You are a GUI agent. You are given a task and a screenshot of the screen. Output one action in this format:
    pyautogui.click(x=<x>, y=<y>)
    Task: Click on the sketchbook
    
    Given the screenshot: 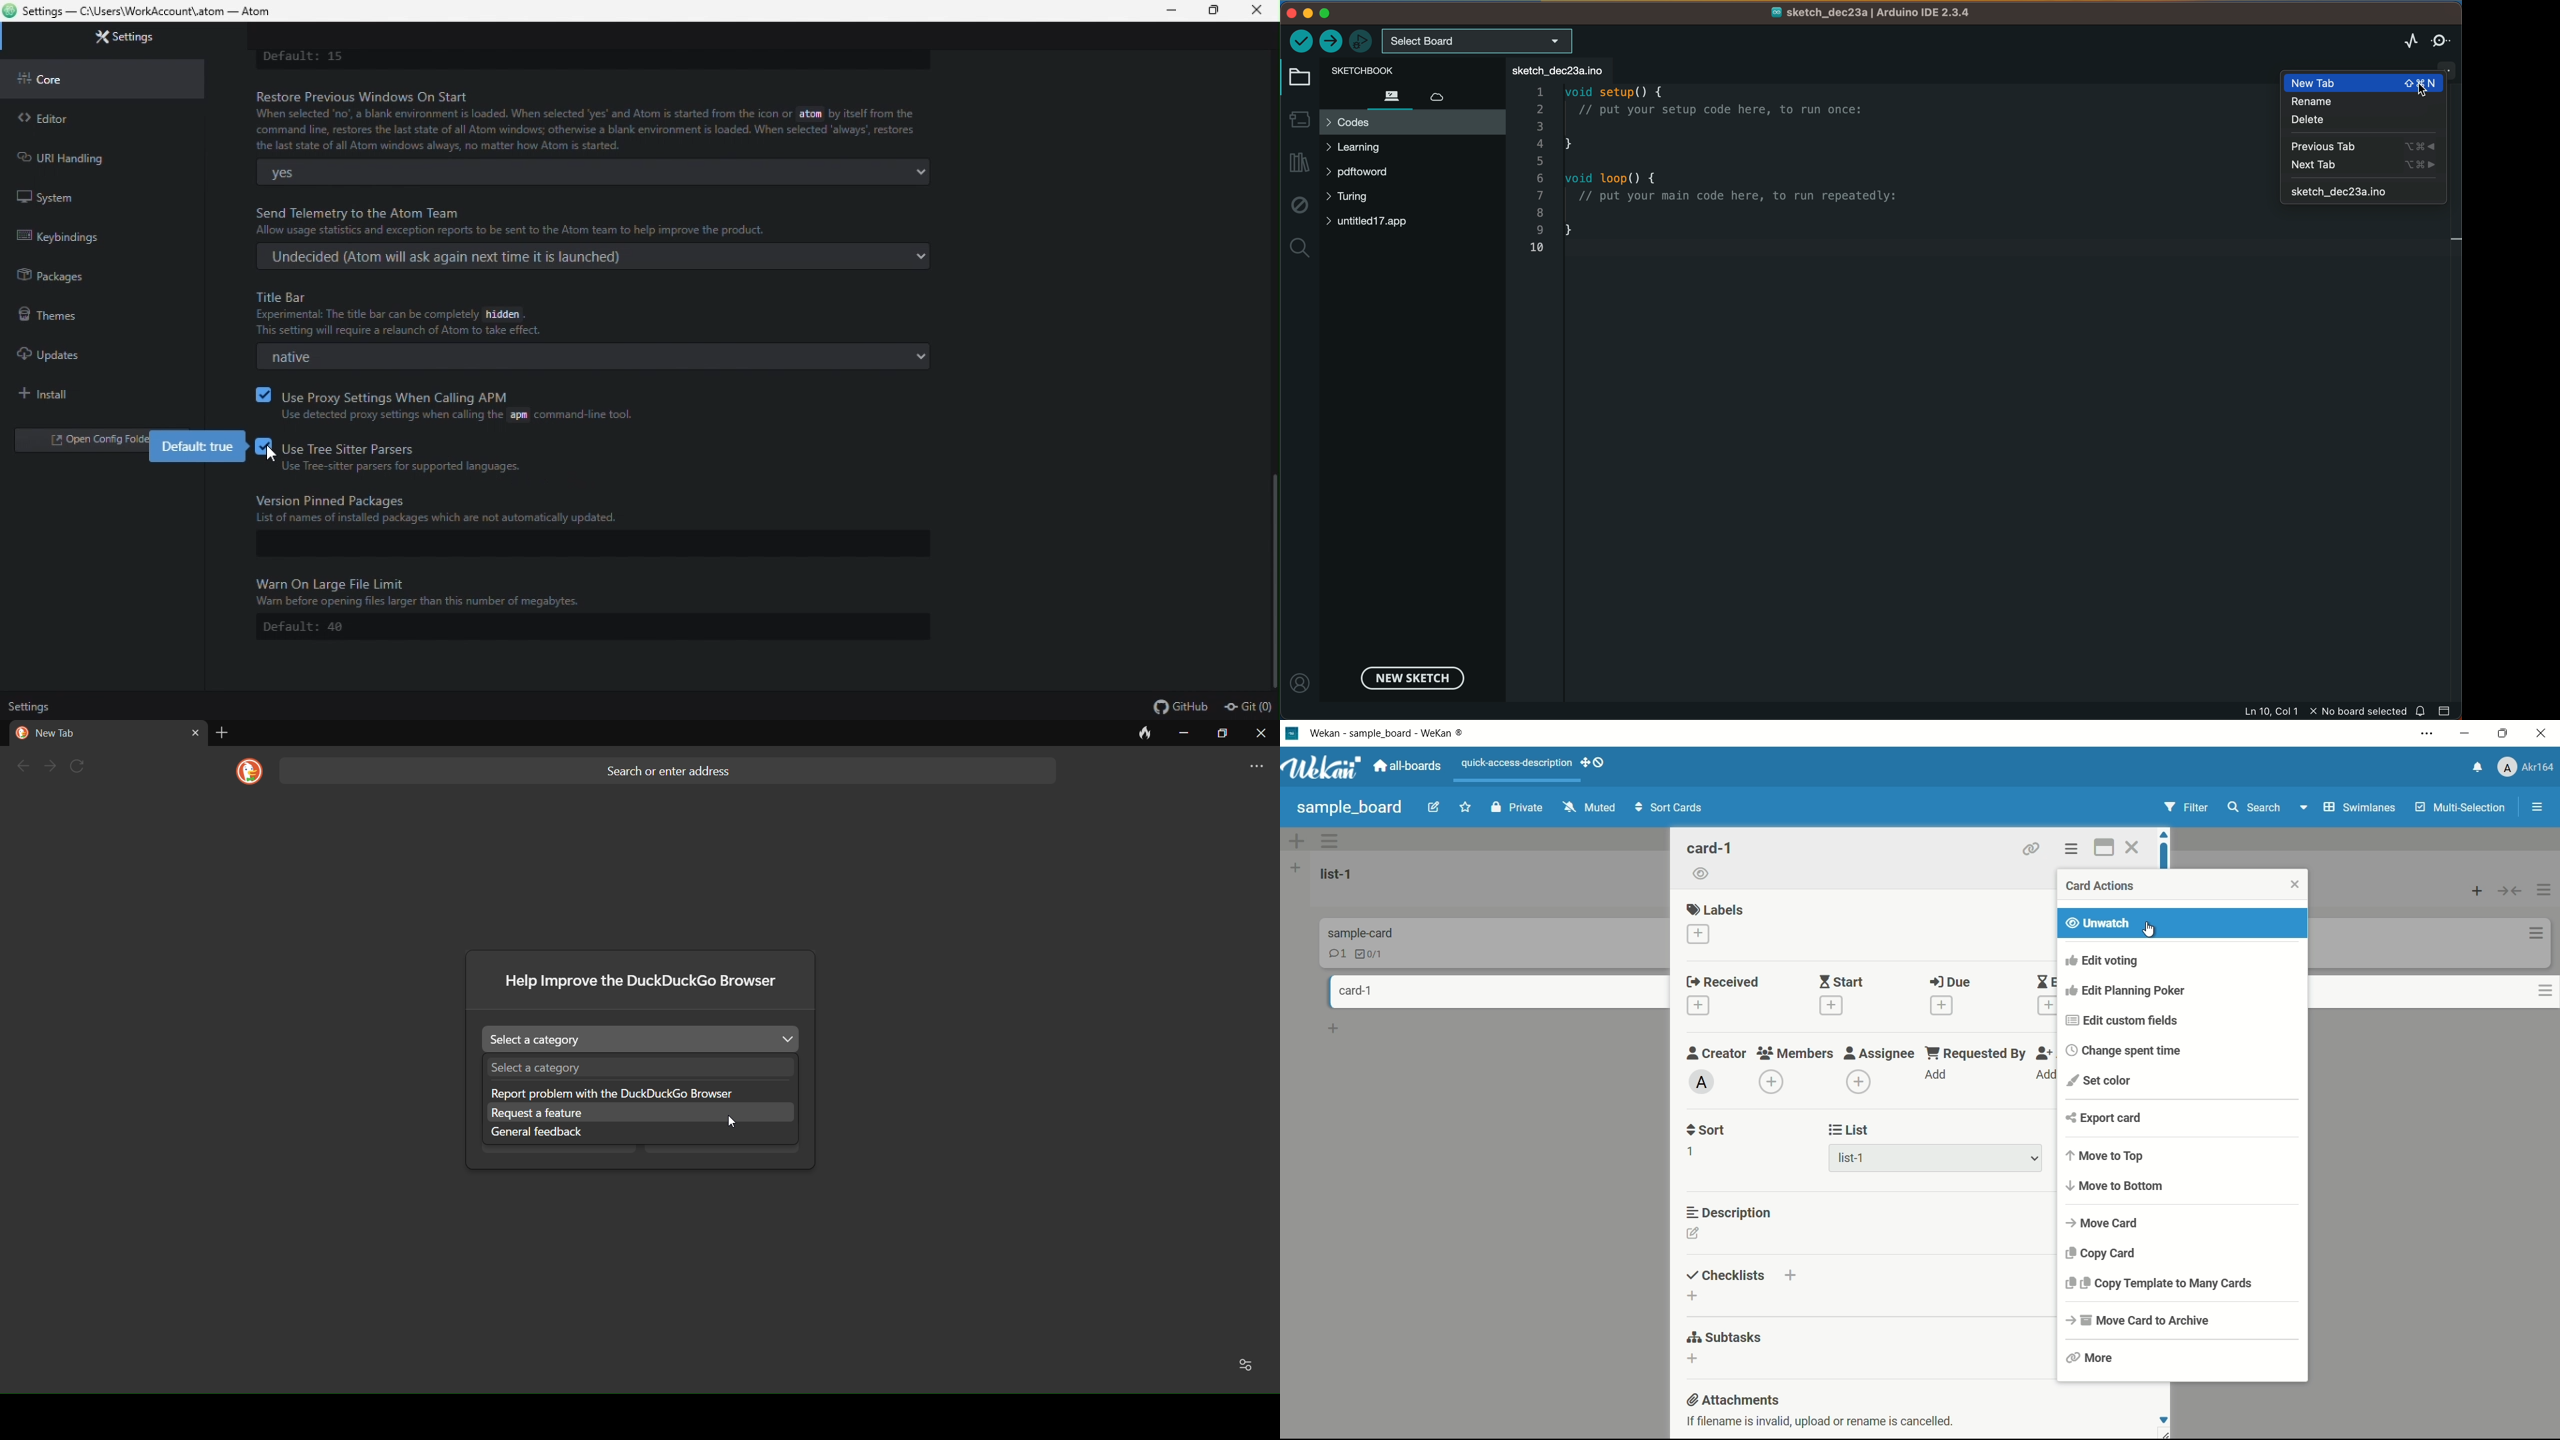 What is the action you would take?
    pyautogui.click(x=1398, y=69)
    